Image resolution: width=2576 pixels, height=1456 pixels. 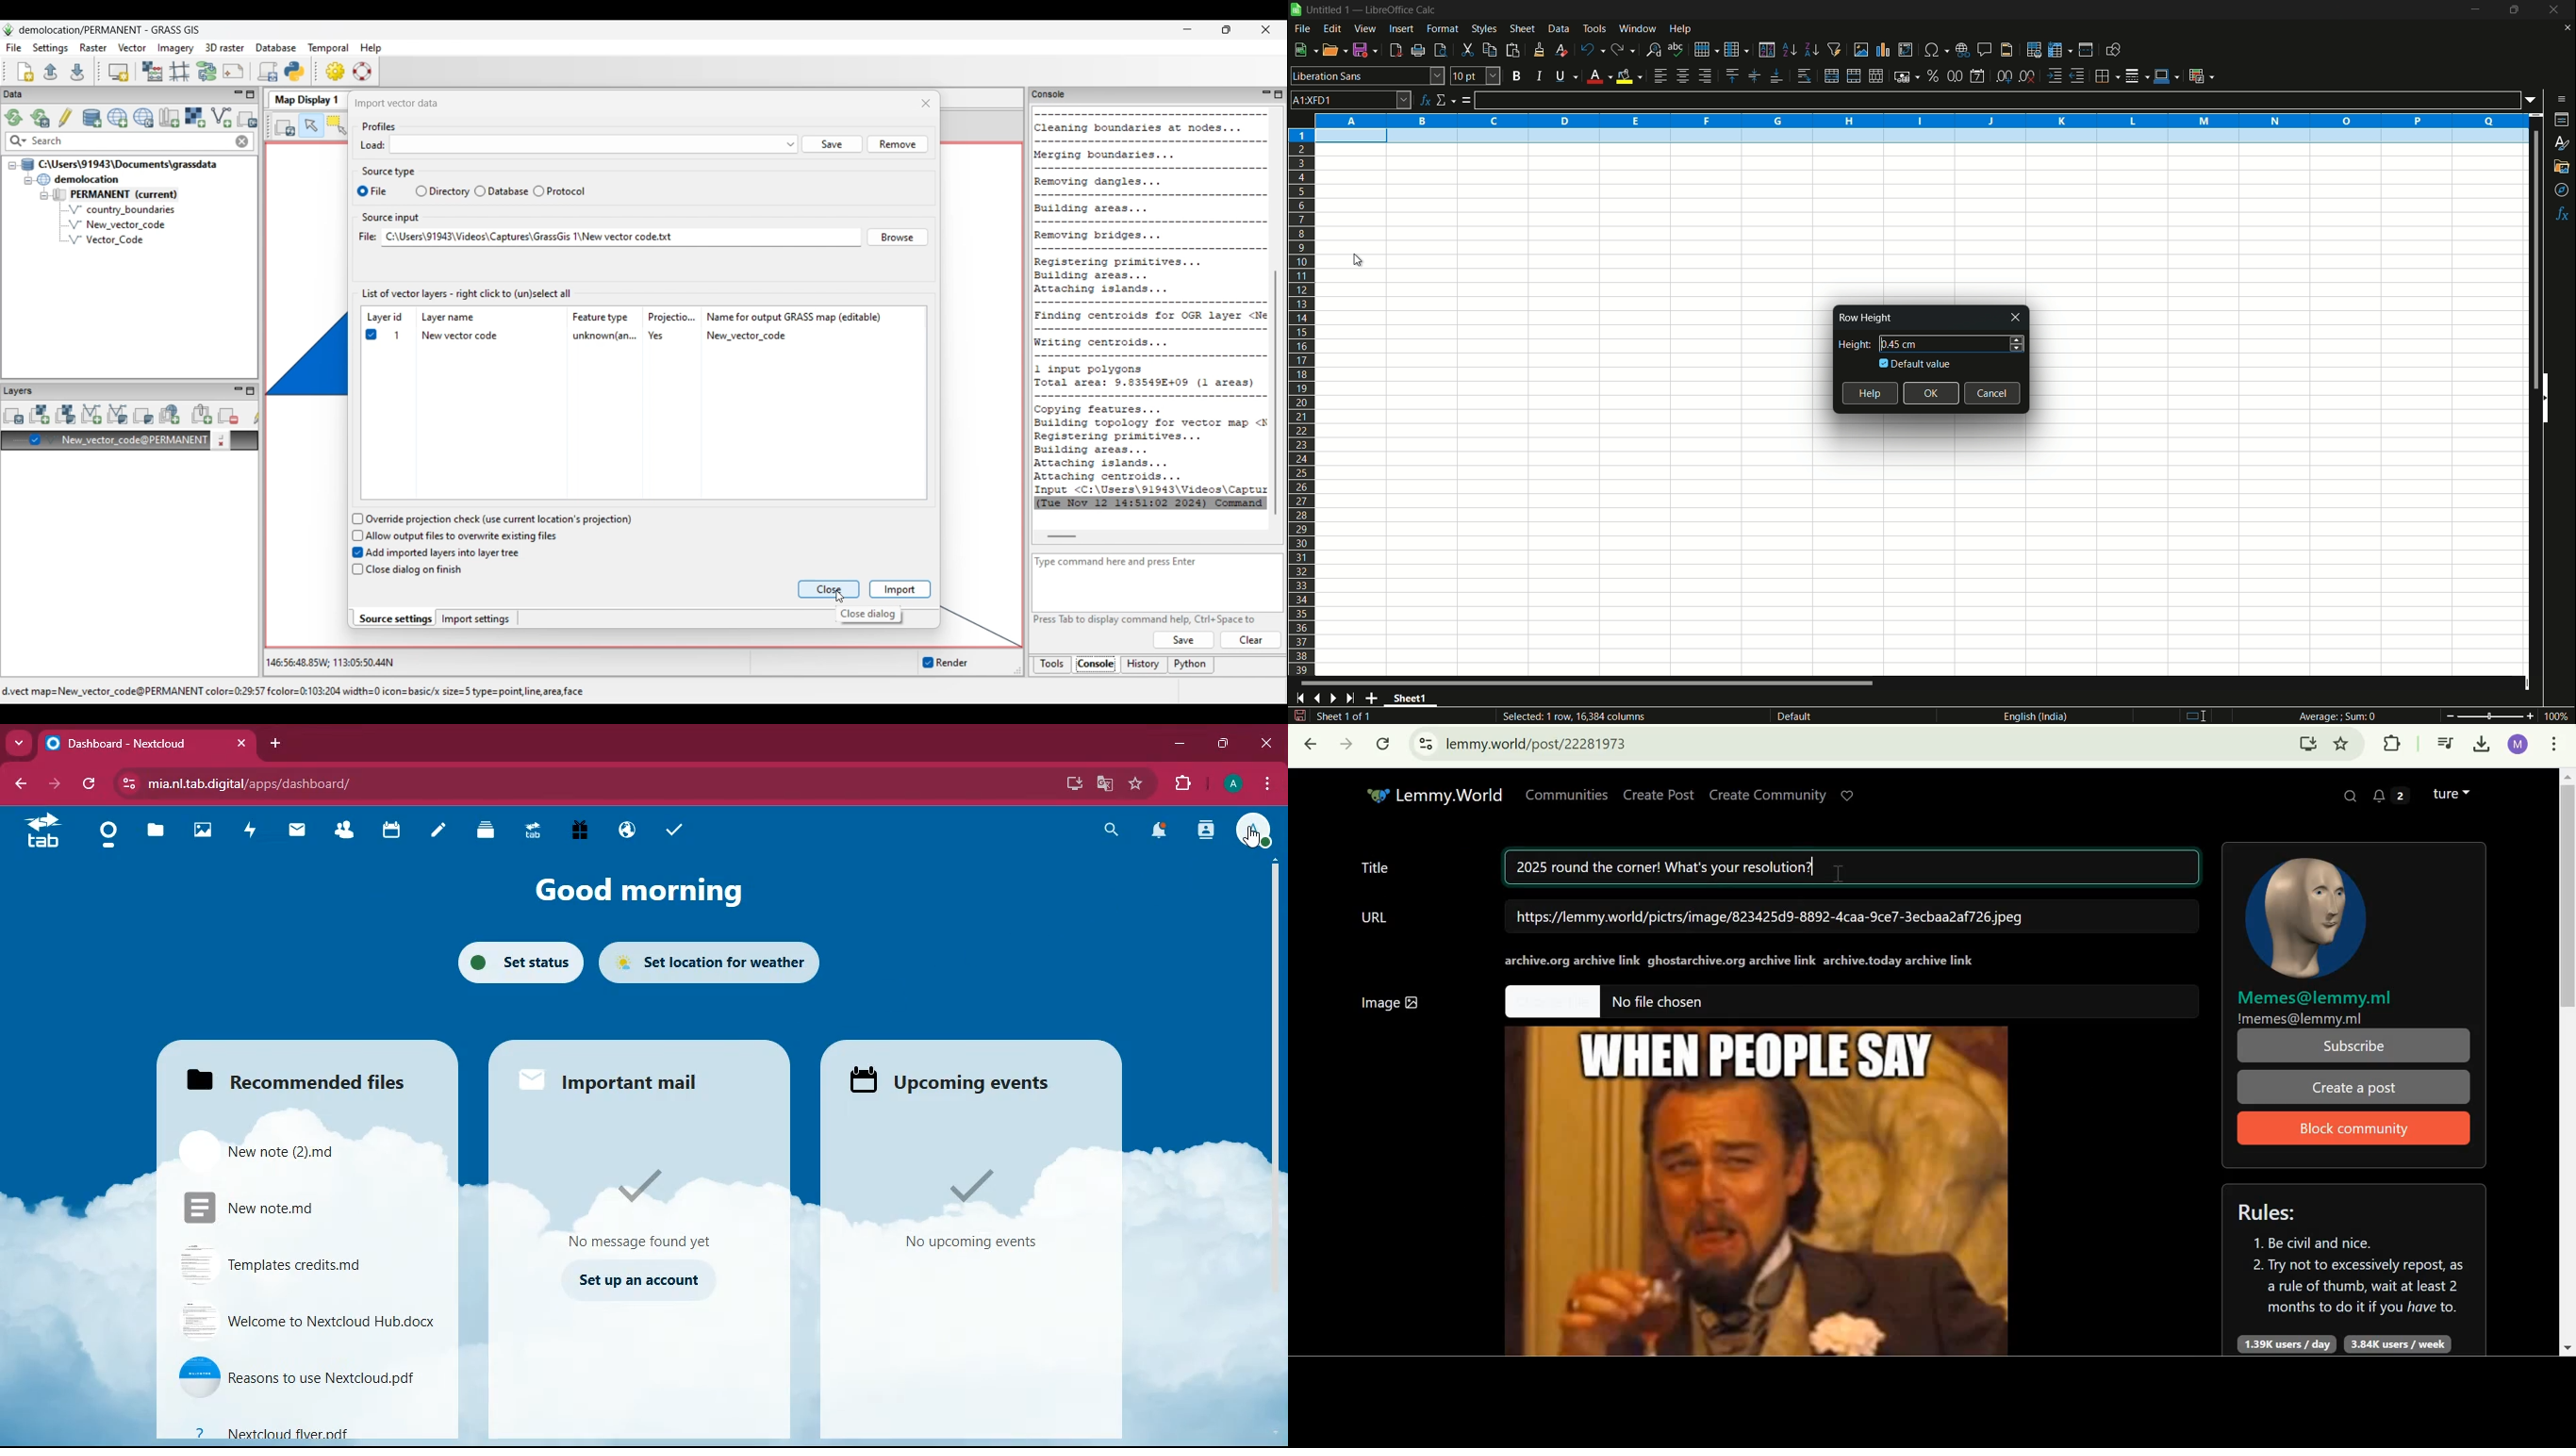 I want to click on cursor, so click(x=1841, y=872).